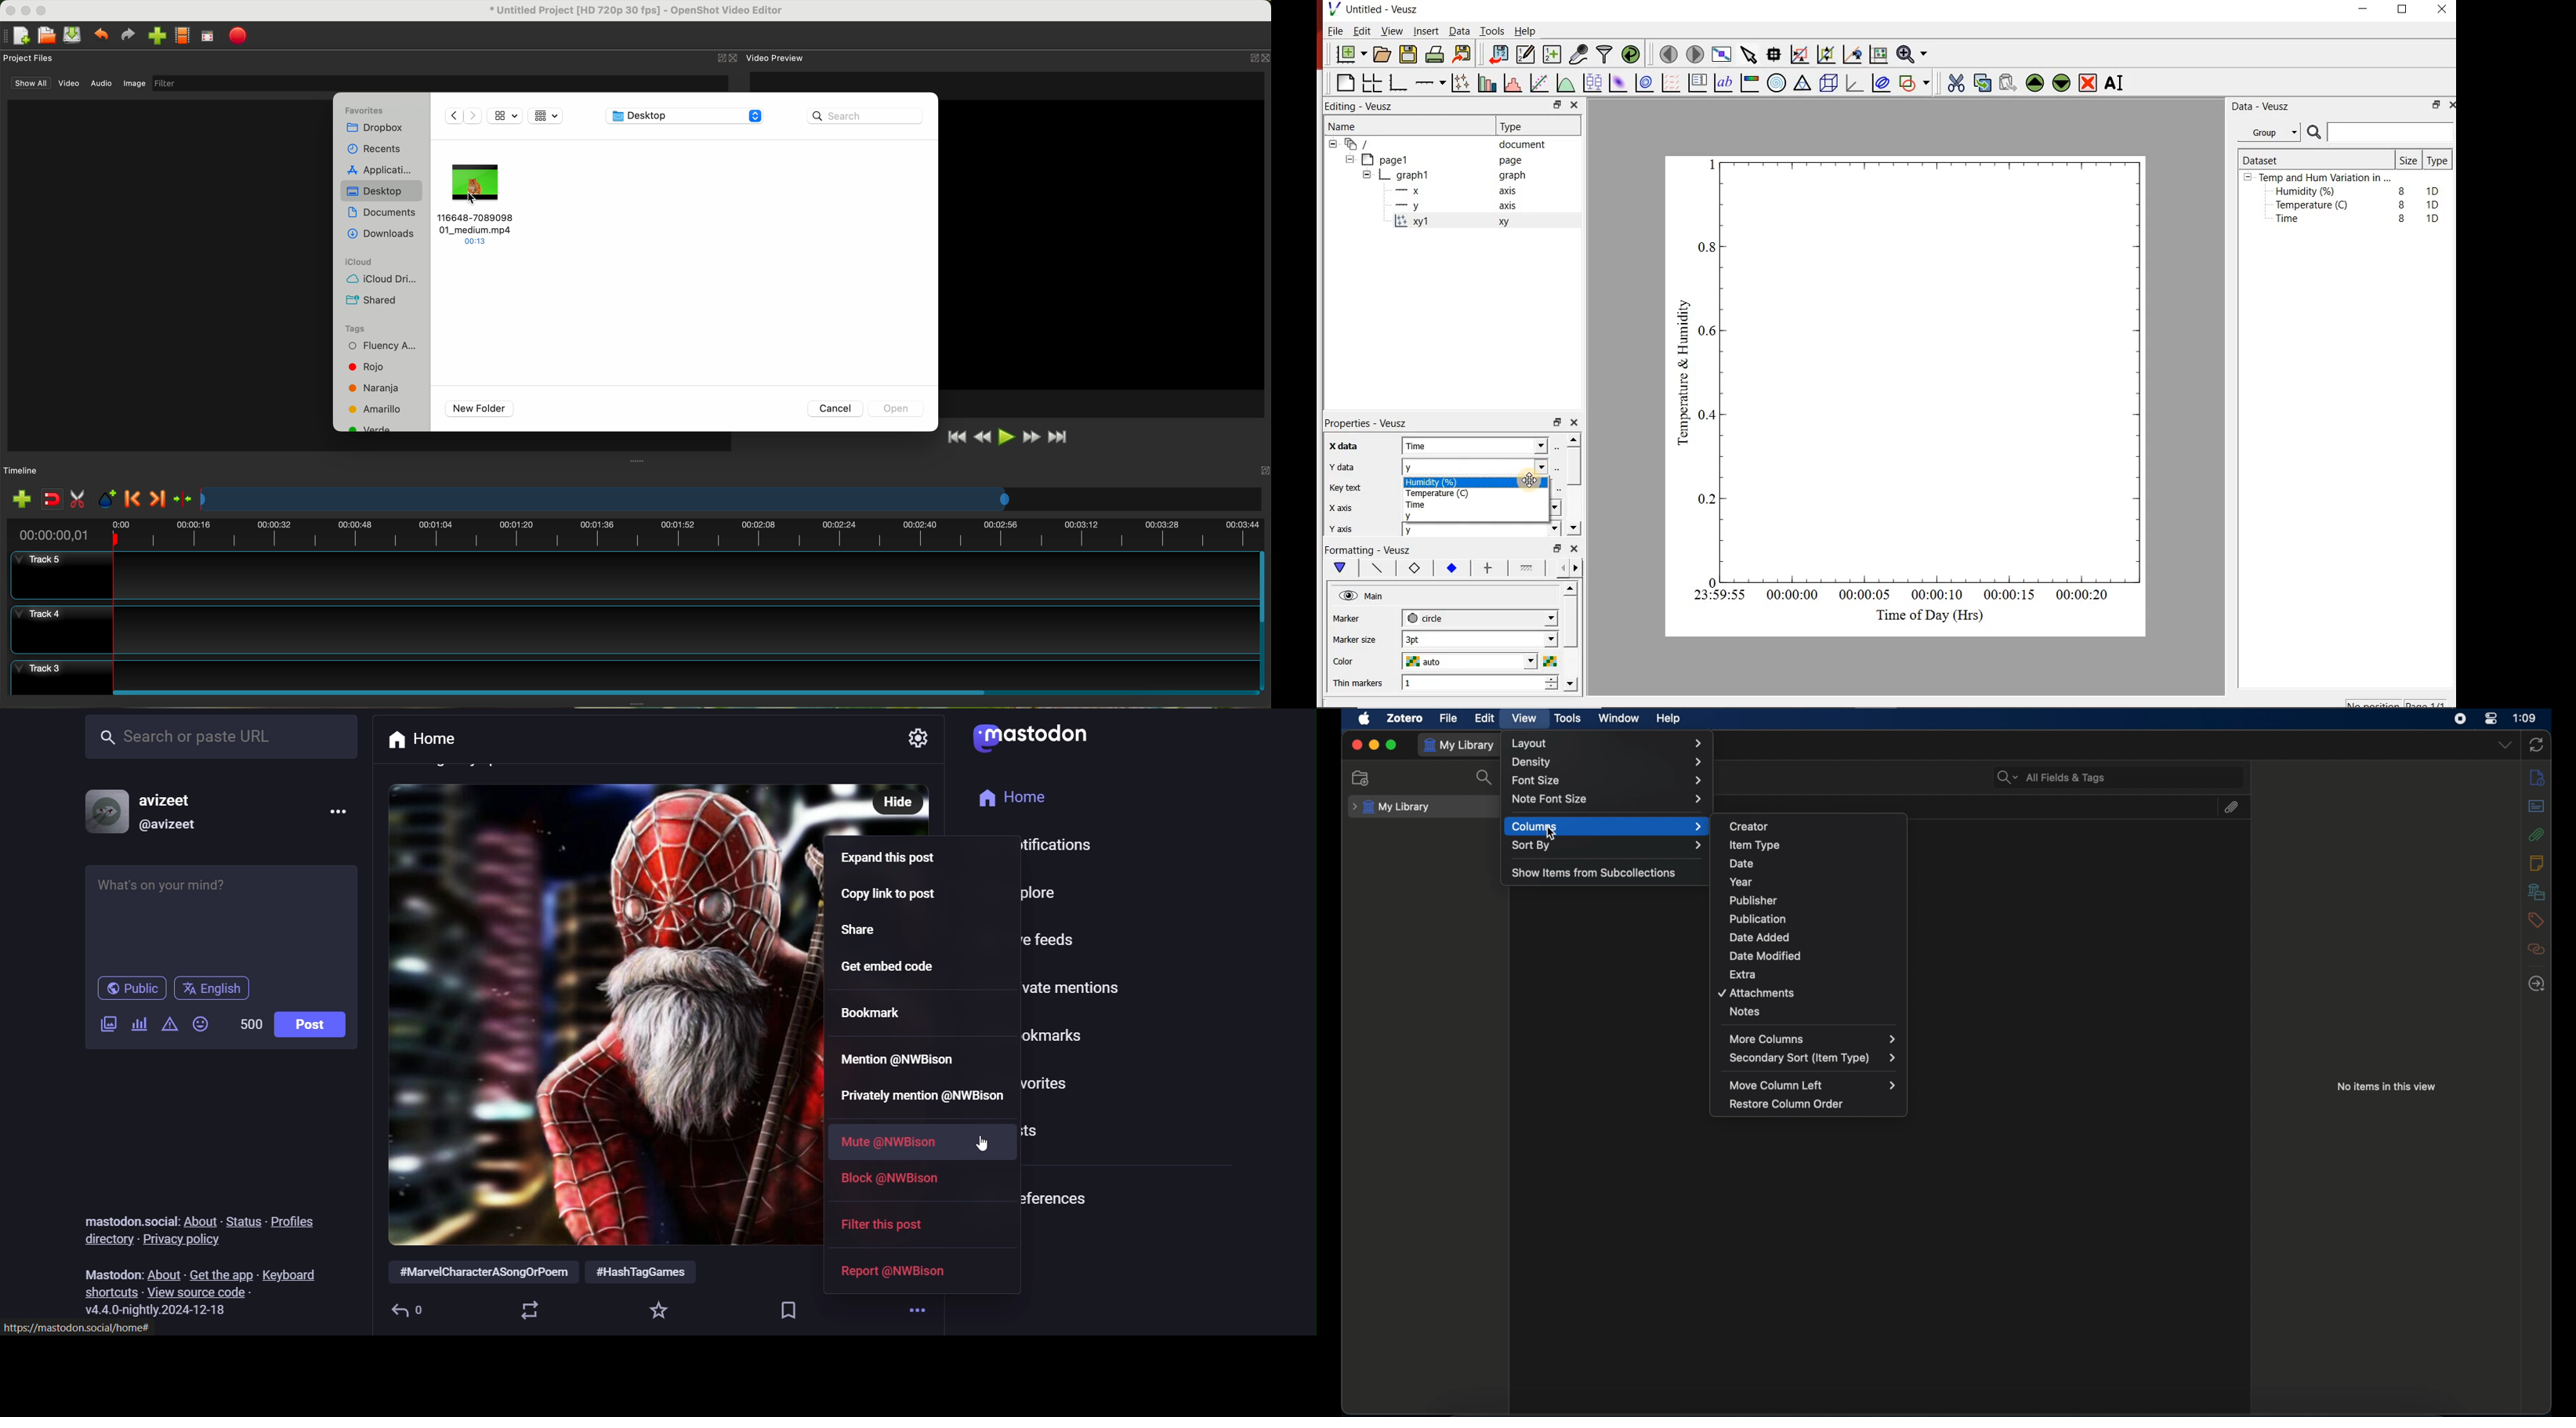 Image resolution: width=2576 pixels, height=1428 pixels. Describe the element at coordinates (2400, 204) in the screenshot. I see `8` at that location.